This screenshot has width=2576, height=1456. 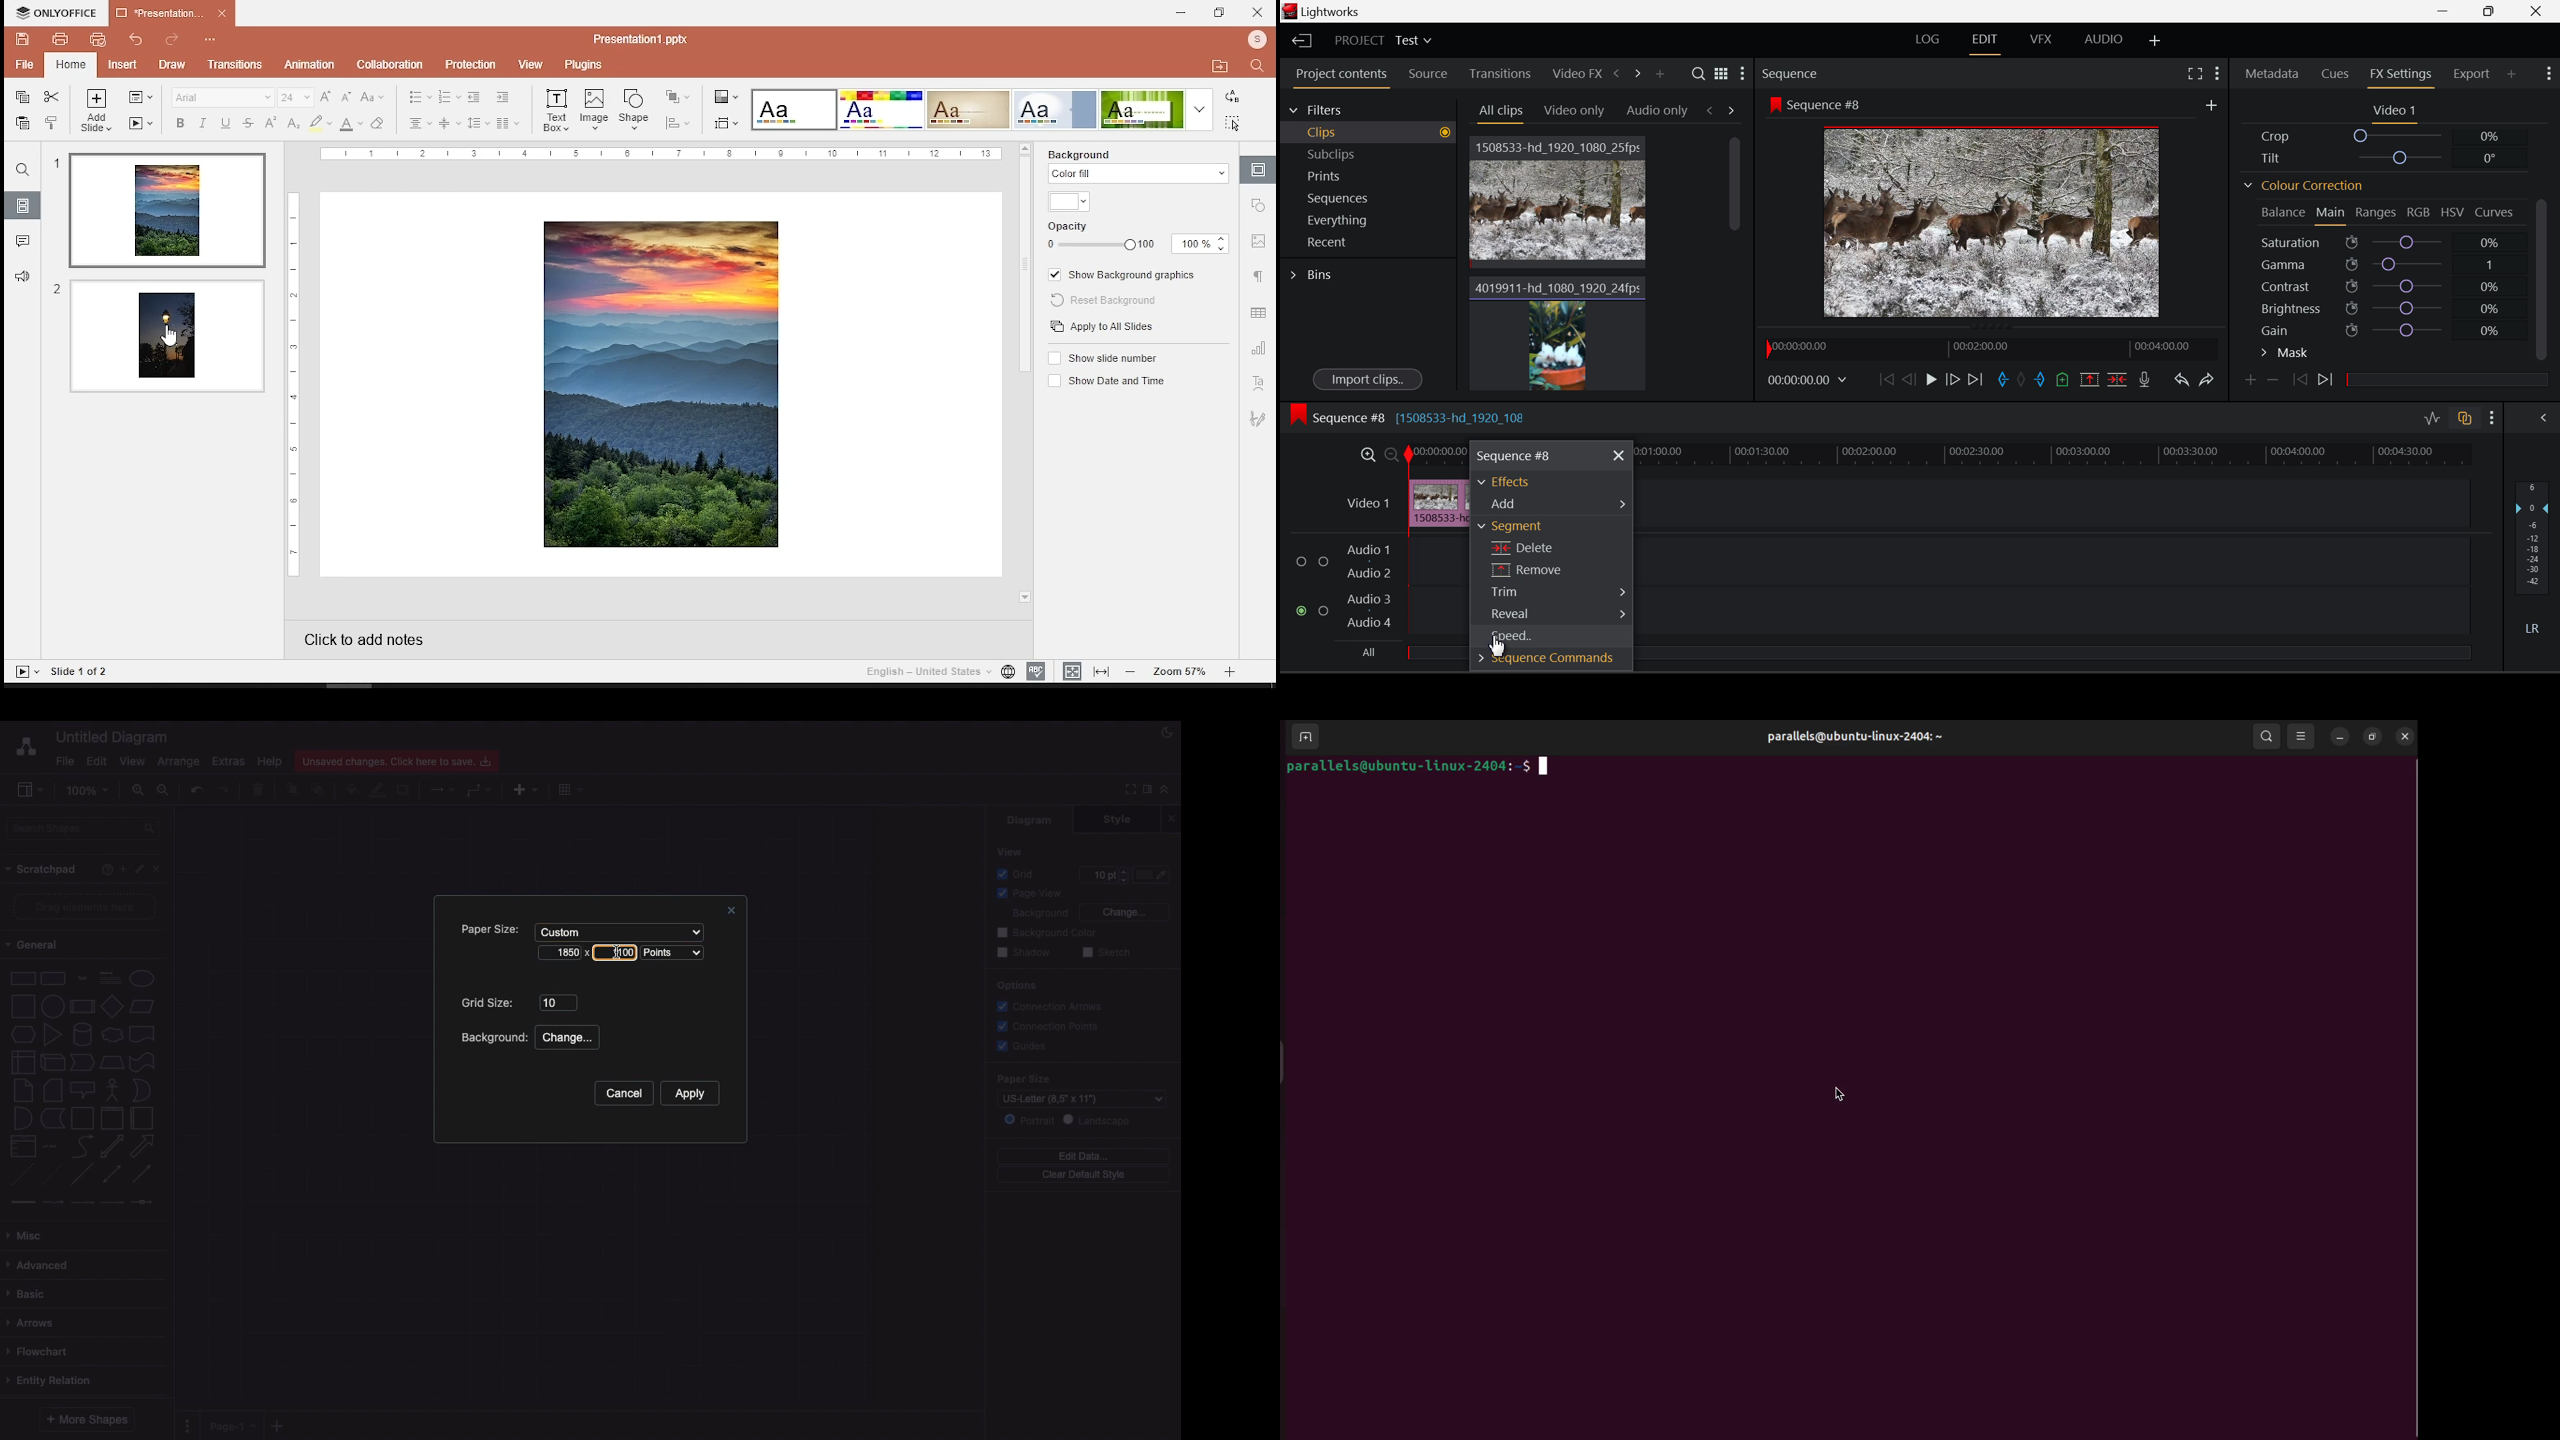 I want to click on Search, so click(x=1697, y=74).